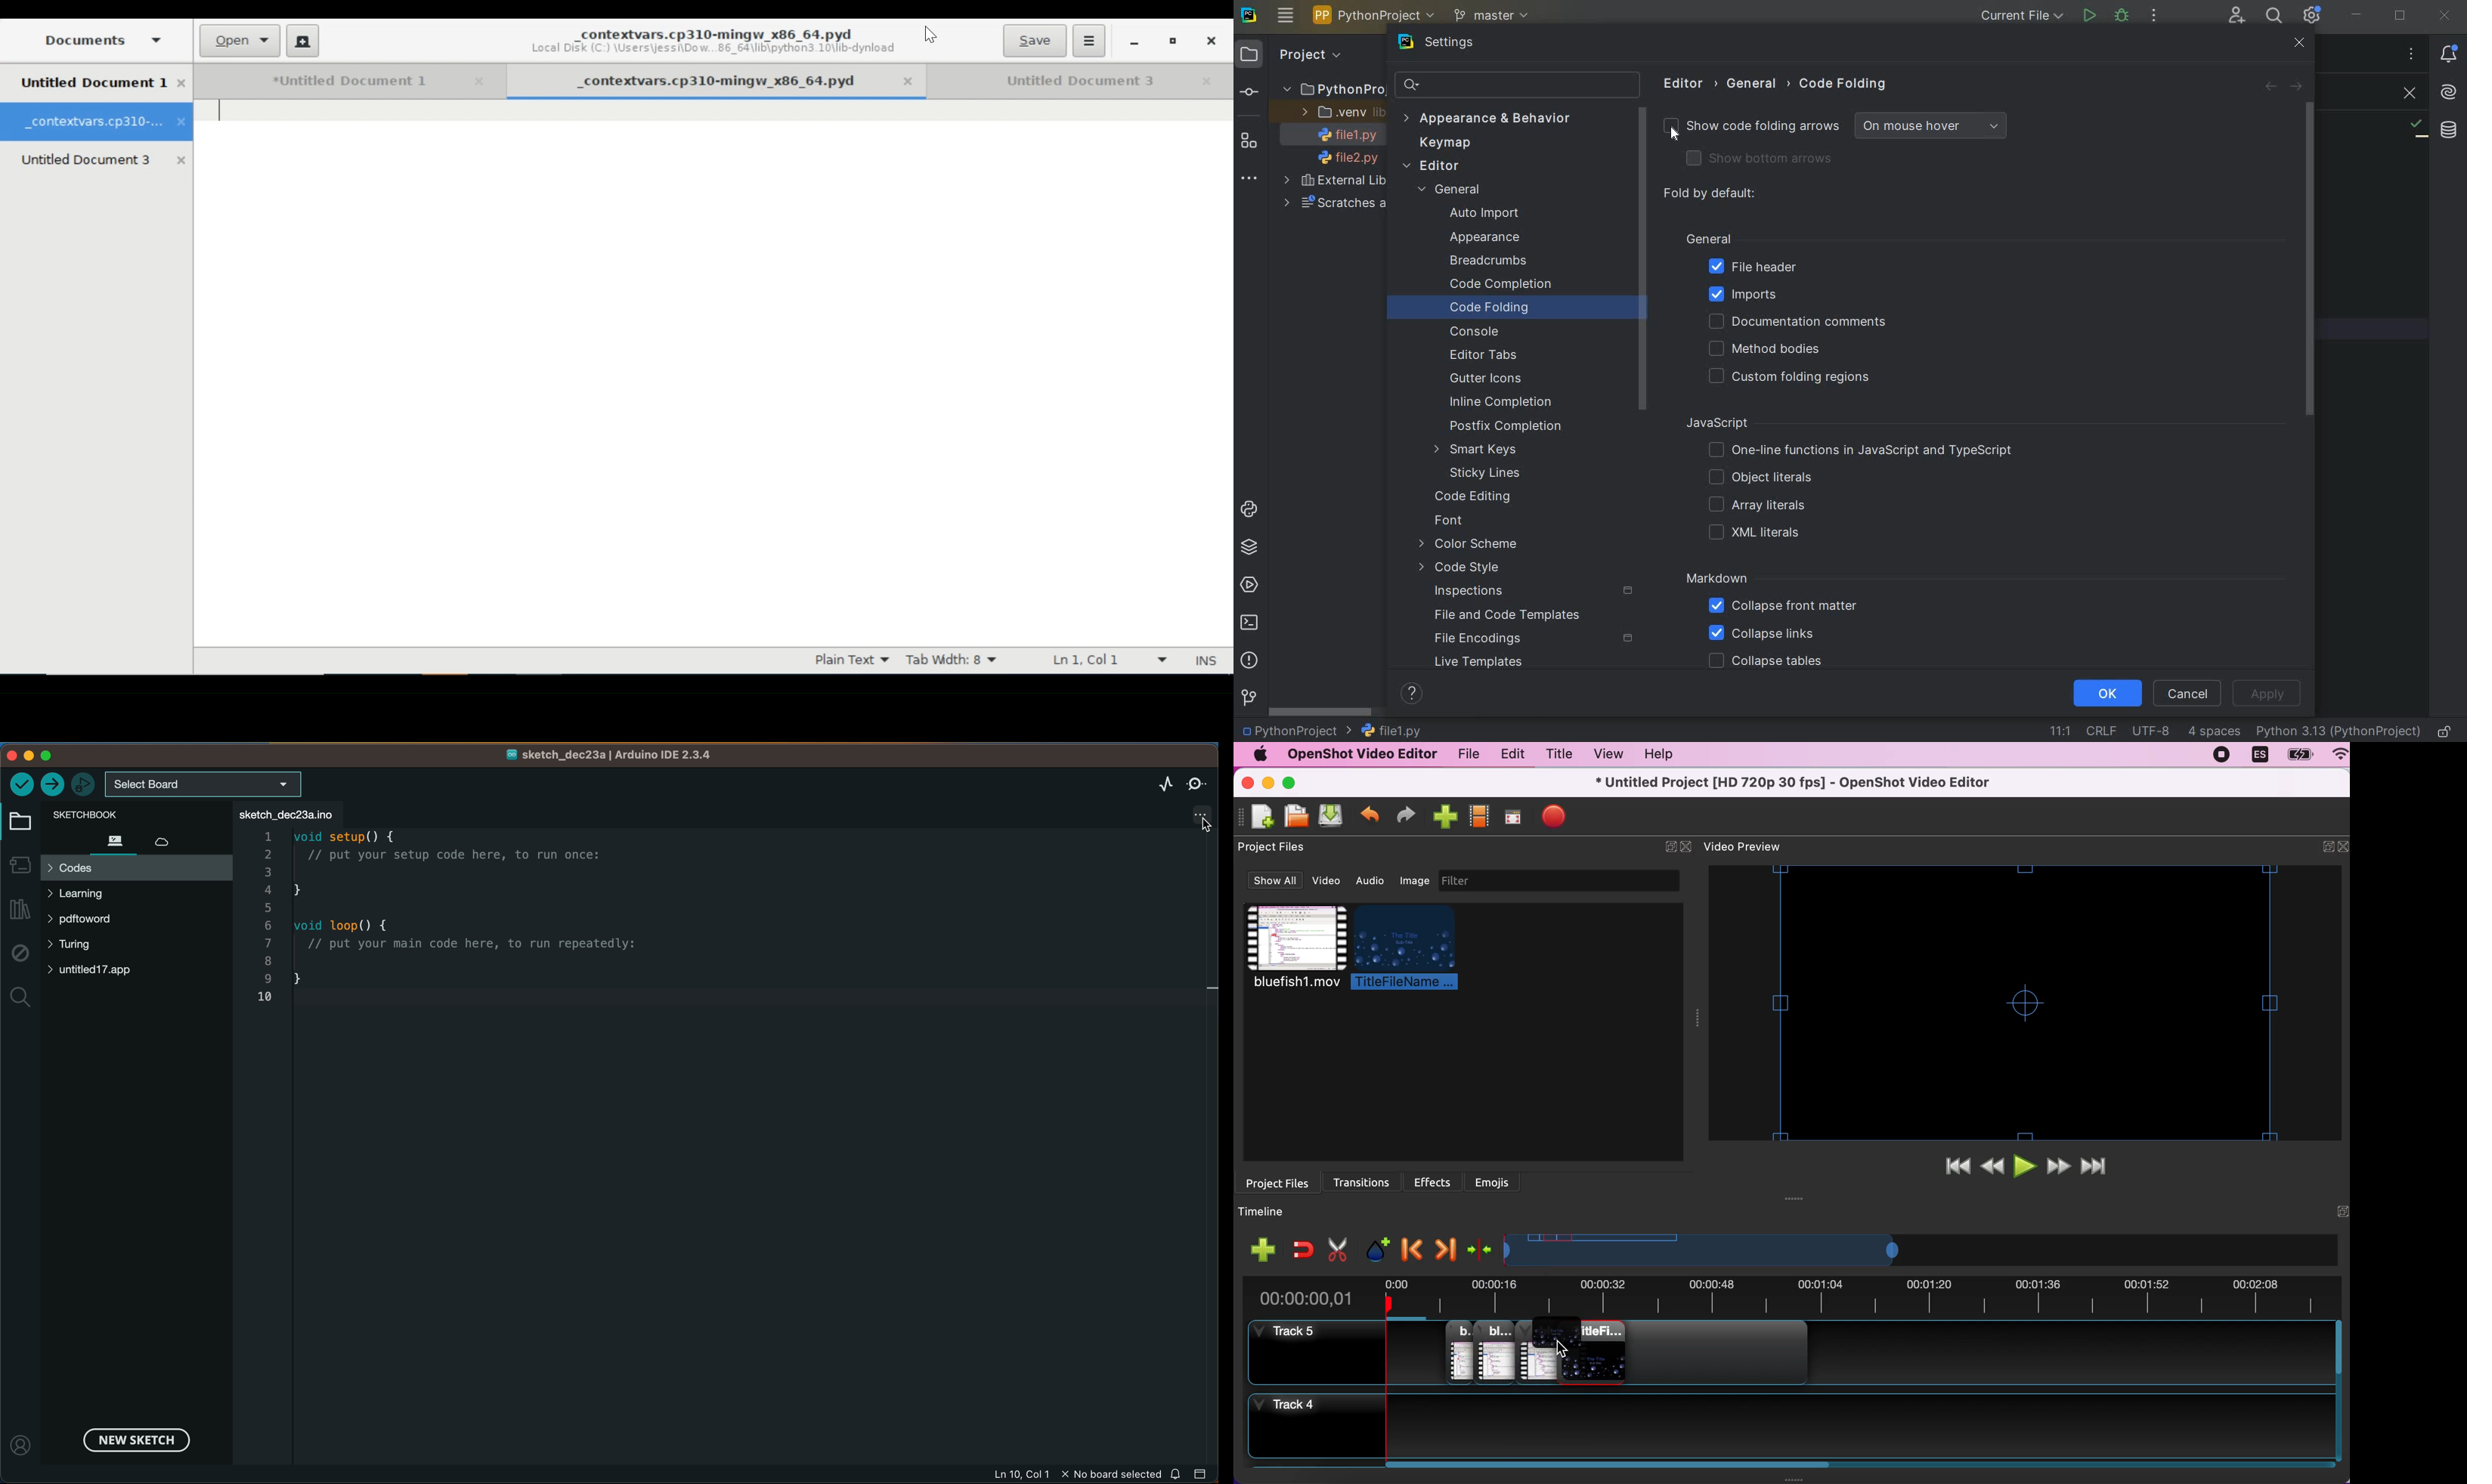 The height and width of the screenshot is (1484, 2492). What do you see at coordinates (1994, 1168) in the screenshot?
I see `rewind` at bounding box center [1994, 1168].